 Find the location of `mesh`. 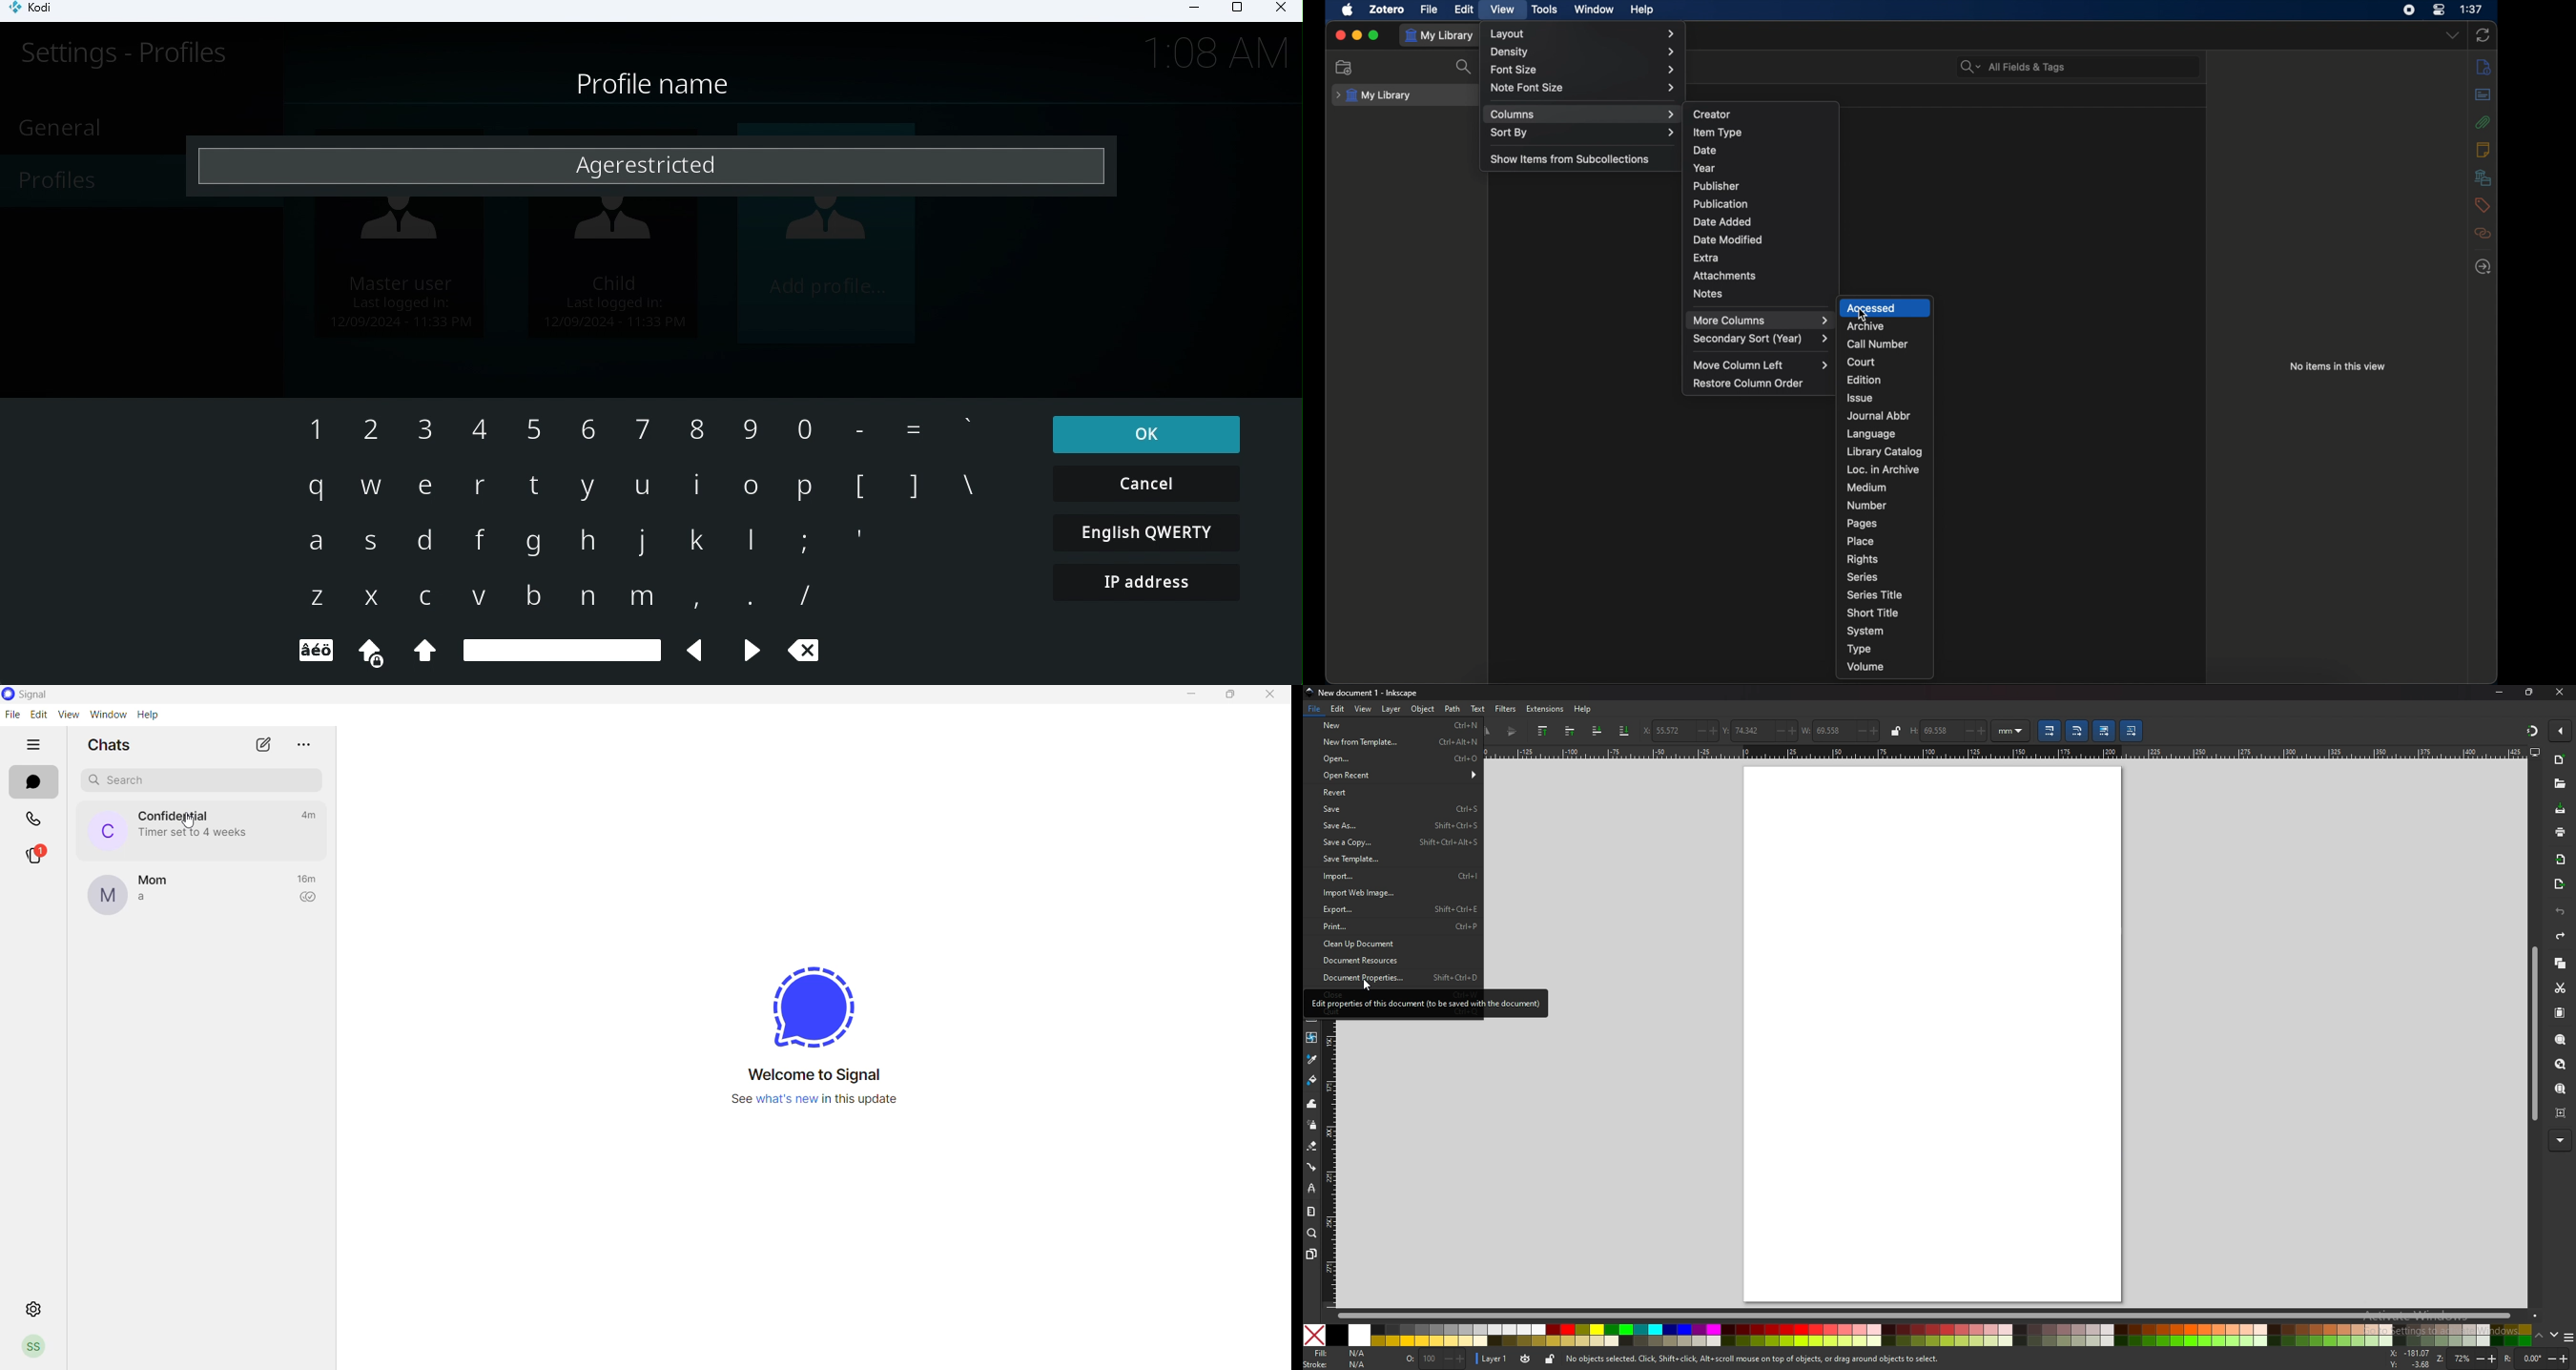

mesh is located at coordinates (1312, 1036).